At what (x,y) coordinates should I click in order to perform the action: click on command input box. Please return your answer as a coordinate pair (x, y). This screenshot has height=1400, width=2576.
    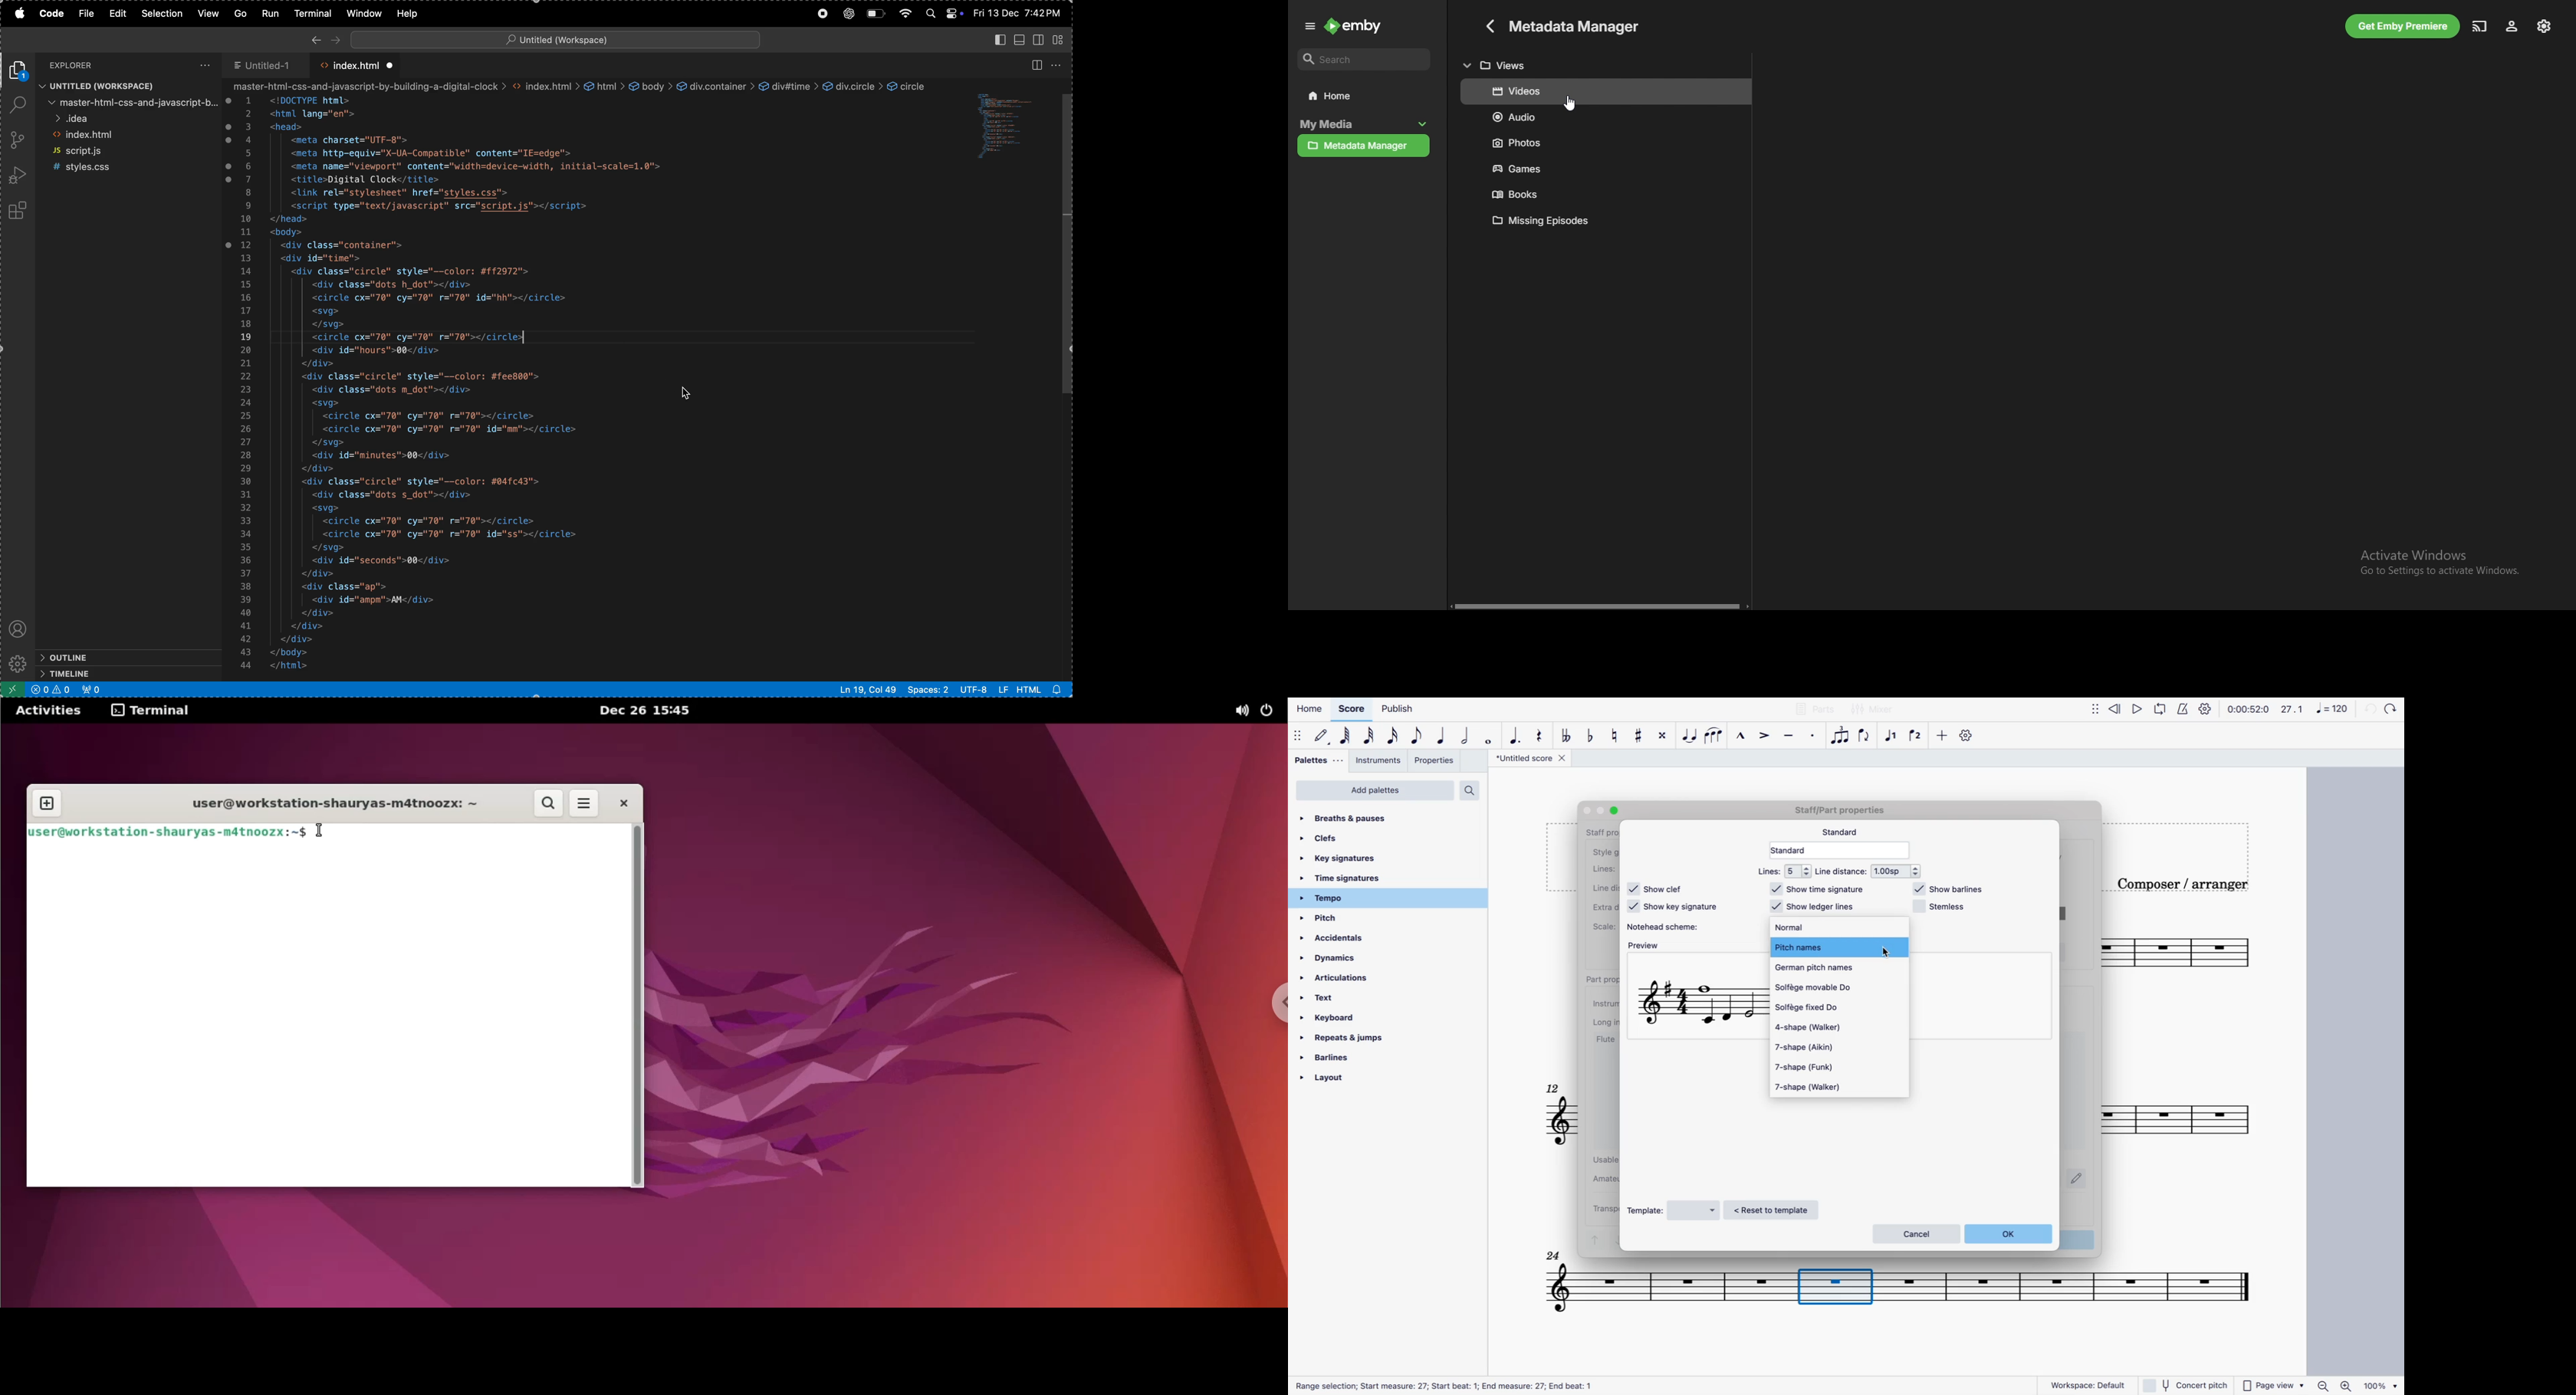
    Looking at the image, I should click on (327, 1019).